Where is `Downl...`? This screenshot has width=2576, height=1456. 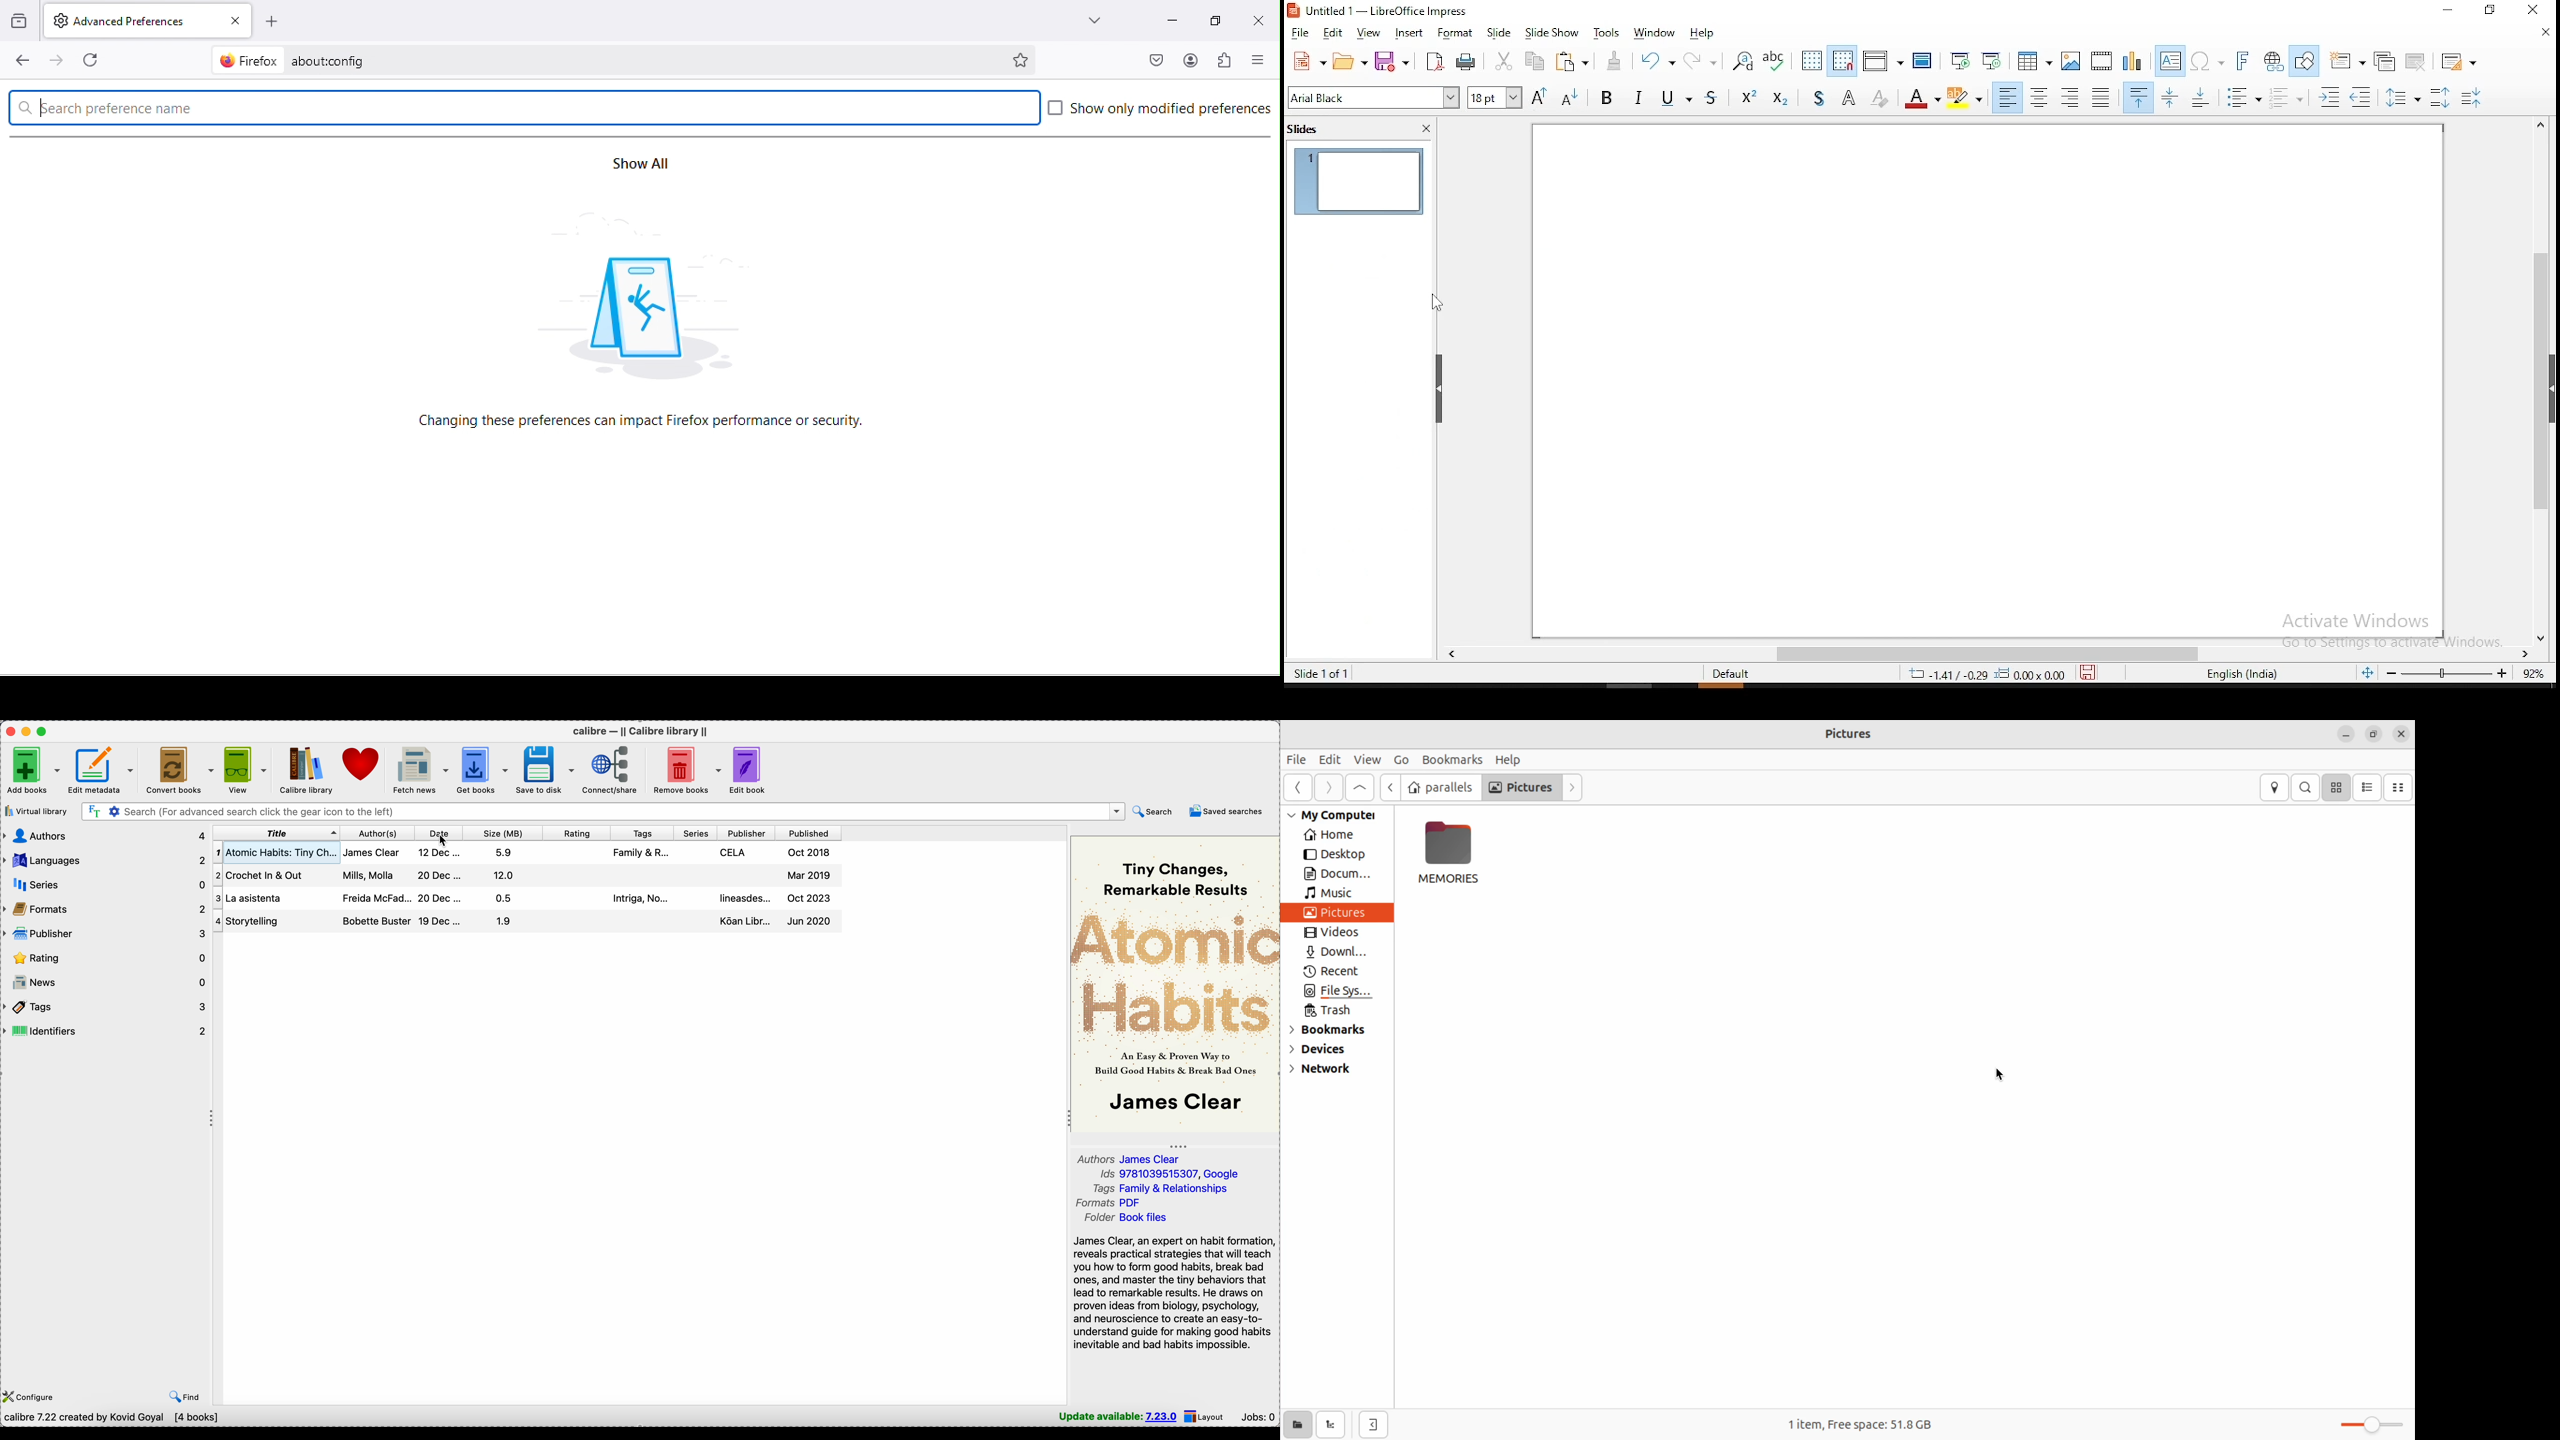 Downl... is located at coordinates (1334, 953).